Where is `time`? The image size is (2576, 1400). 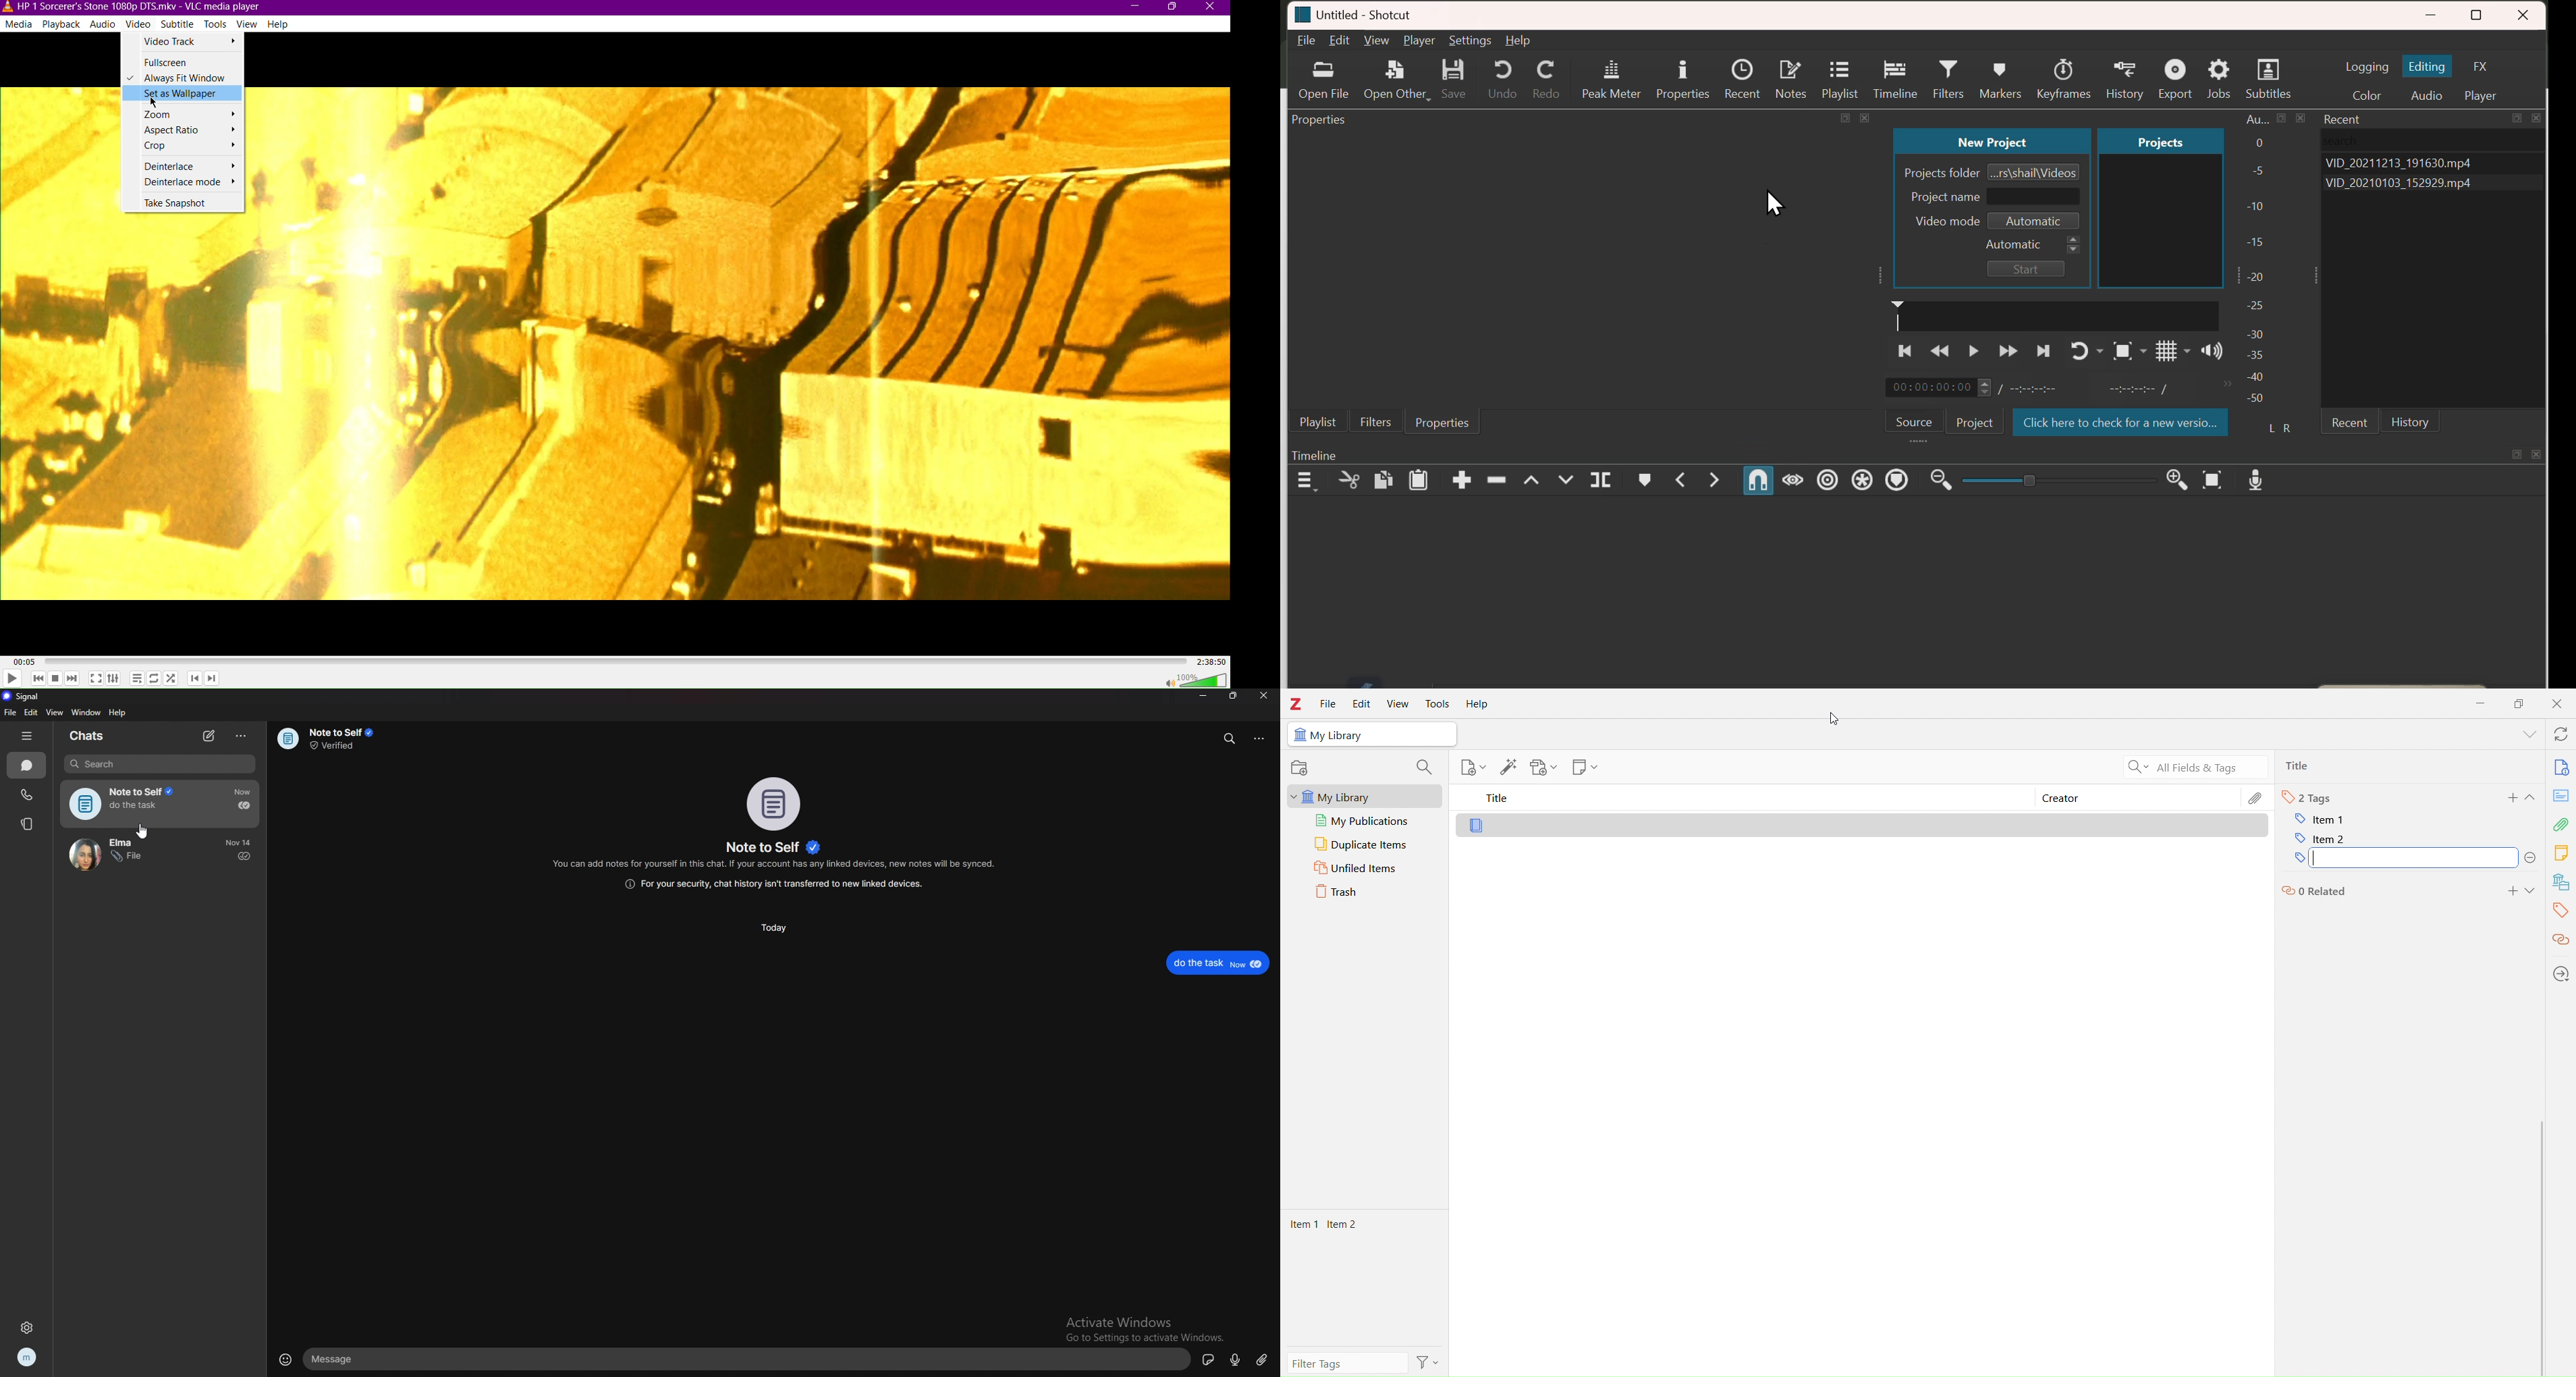 time is located at coordinates (242, 791).